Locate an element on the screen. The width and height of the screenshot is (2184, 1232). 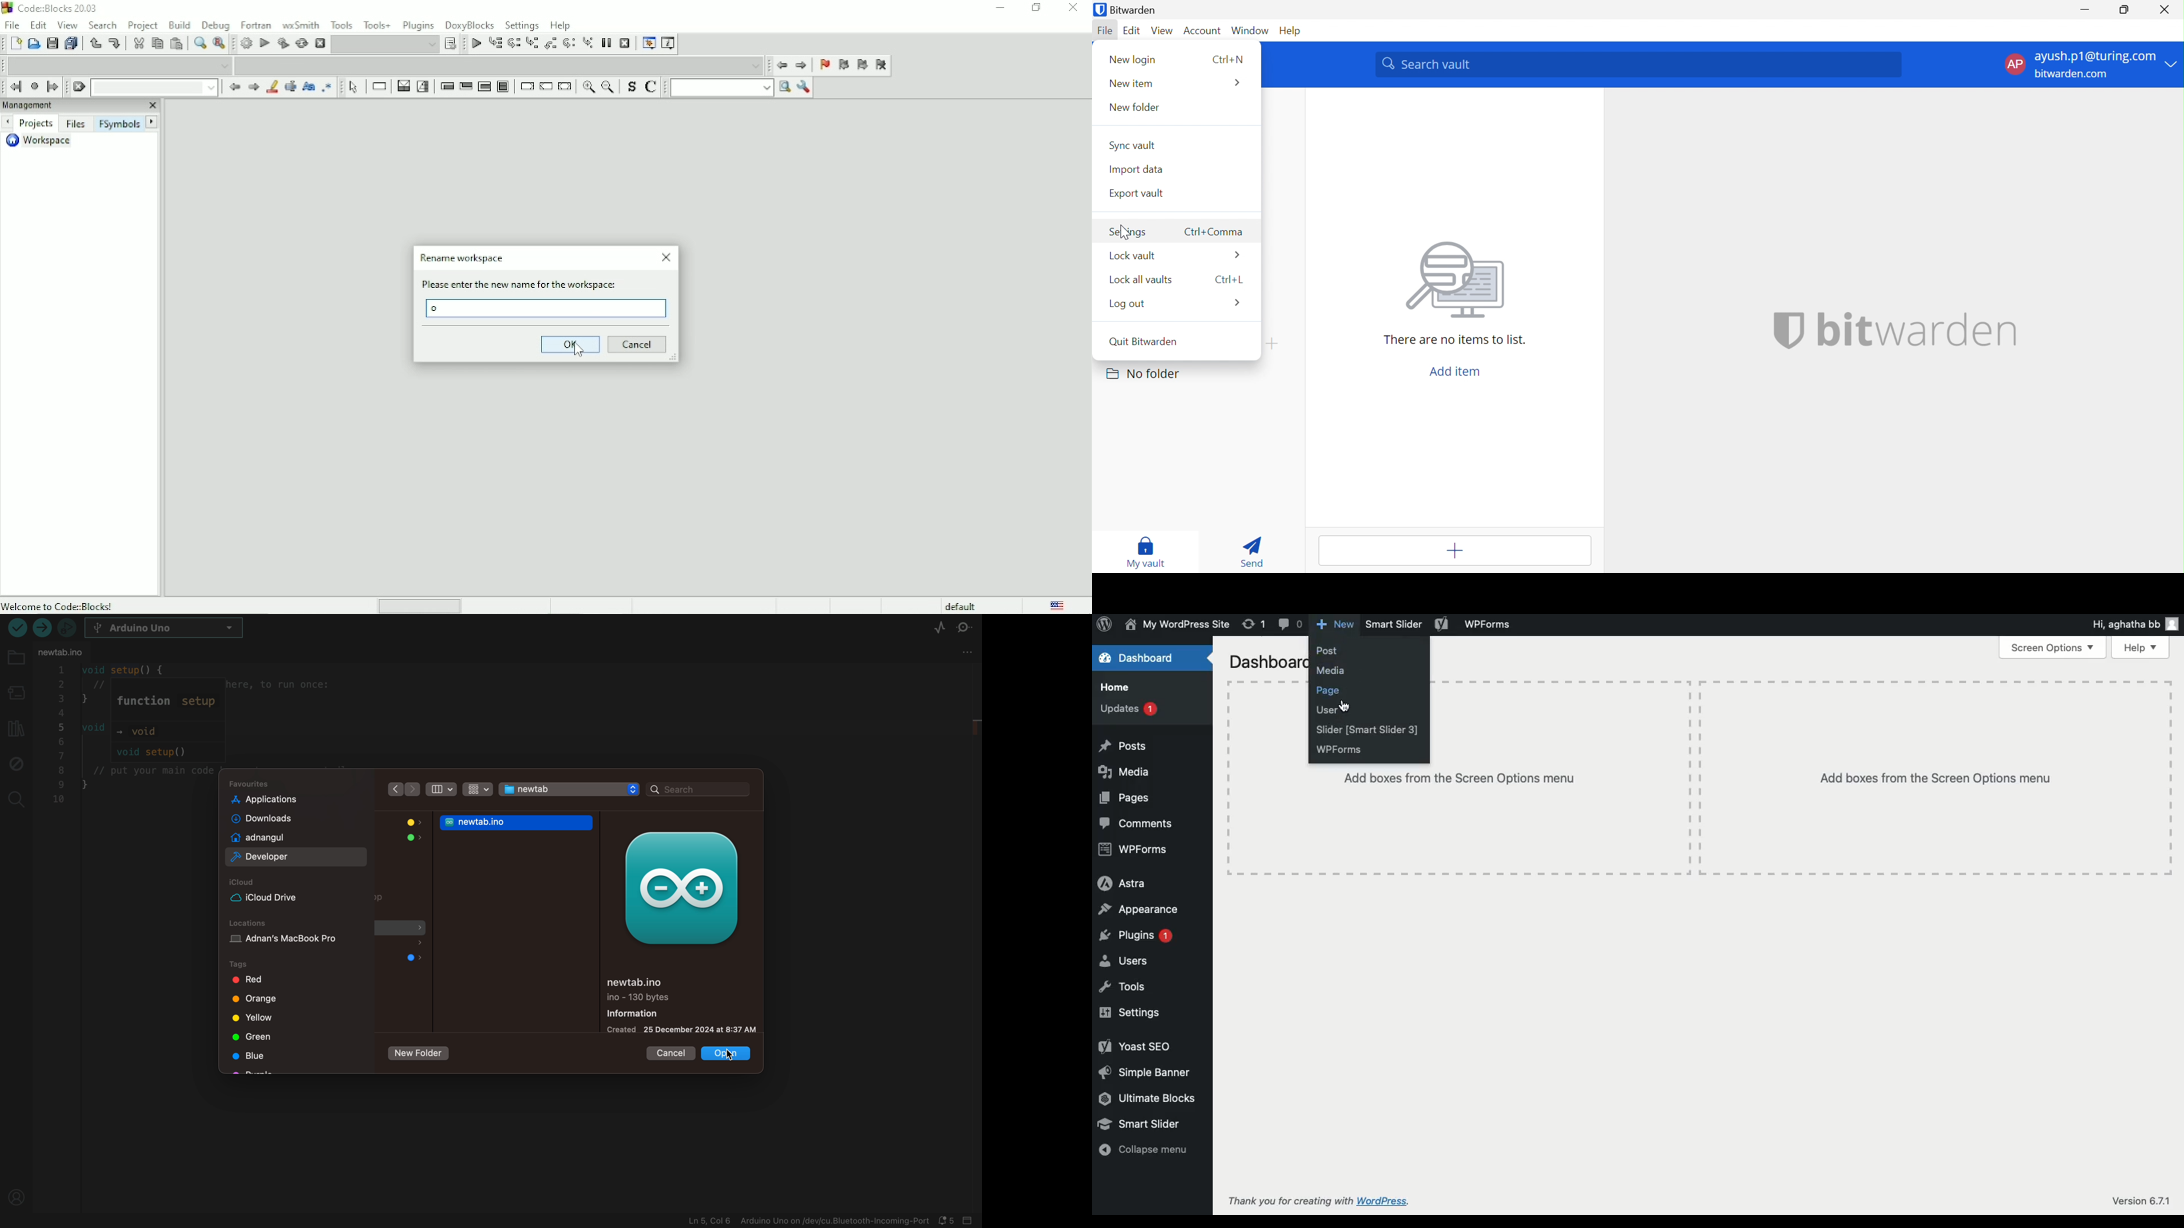
Zoom out is located at coordinates (609, 88).